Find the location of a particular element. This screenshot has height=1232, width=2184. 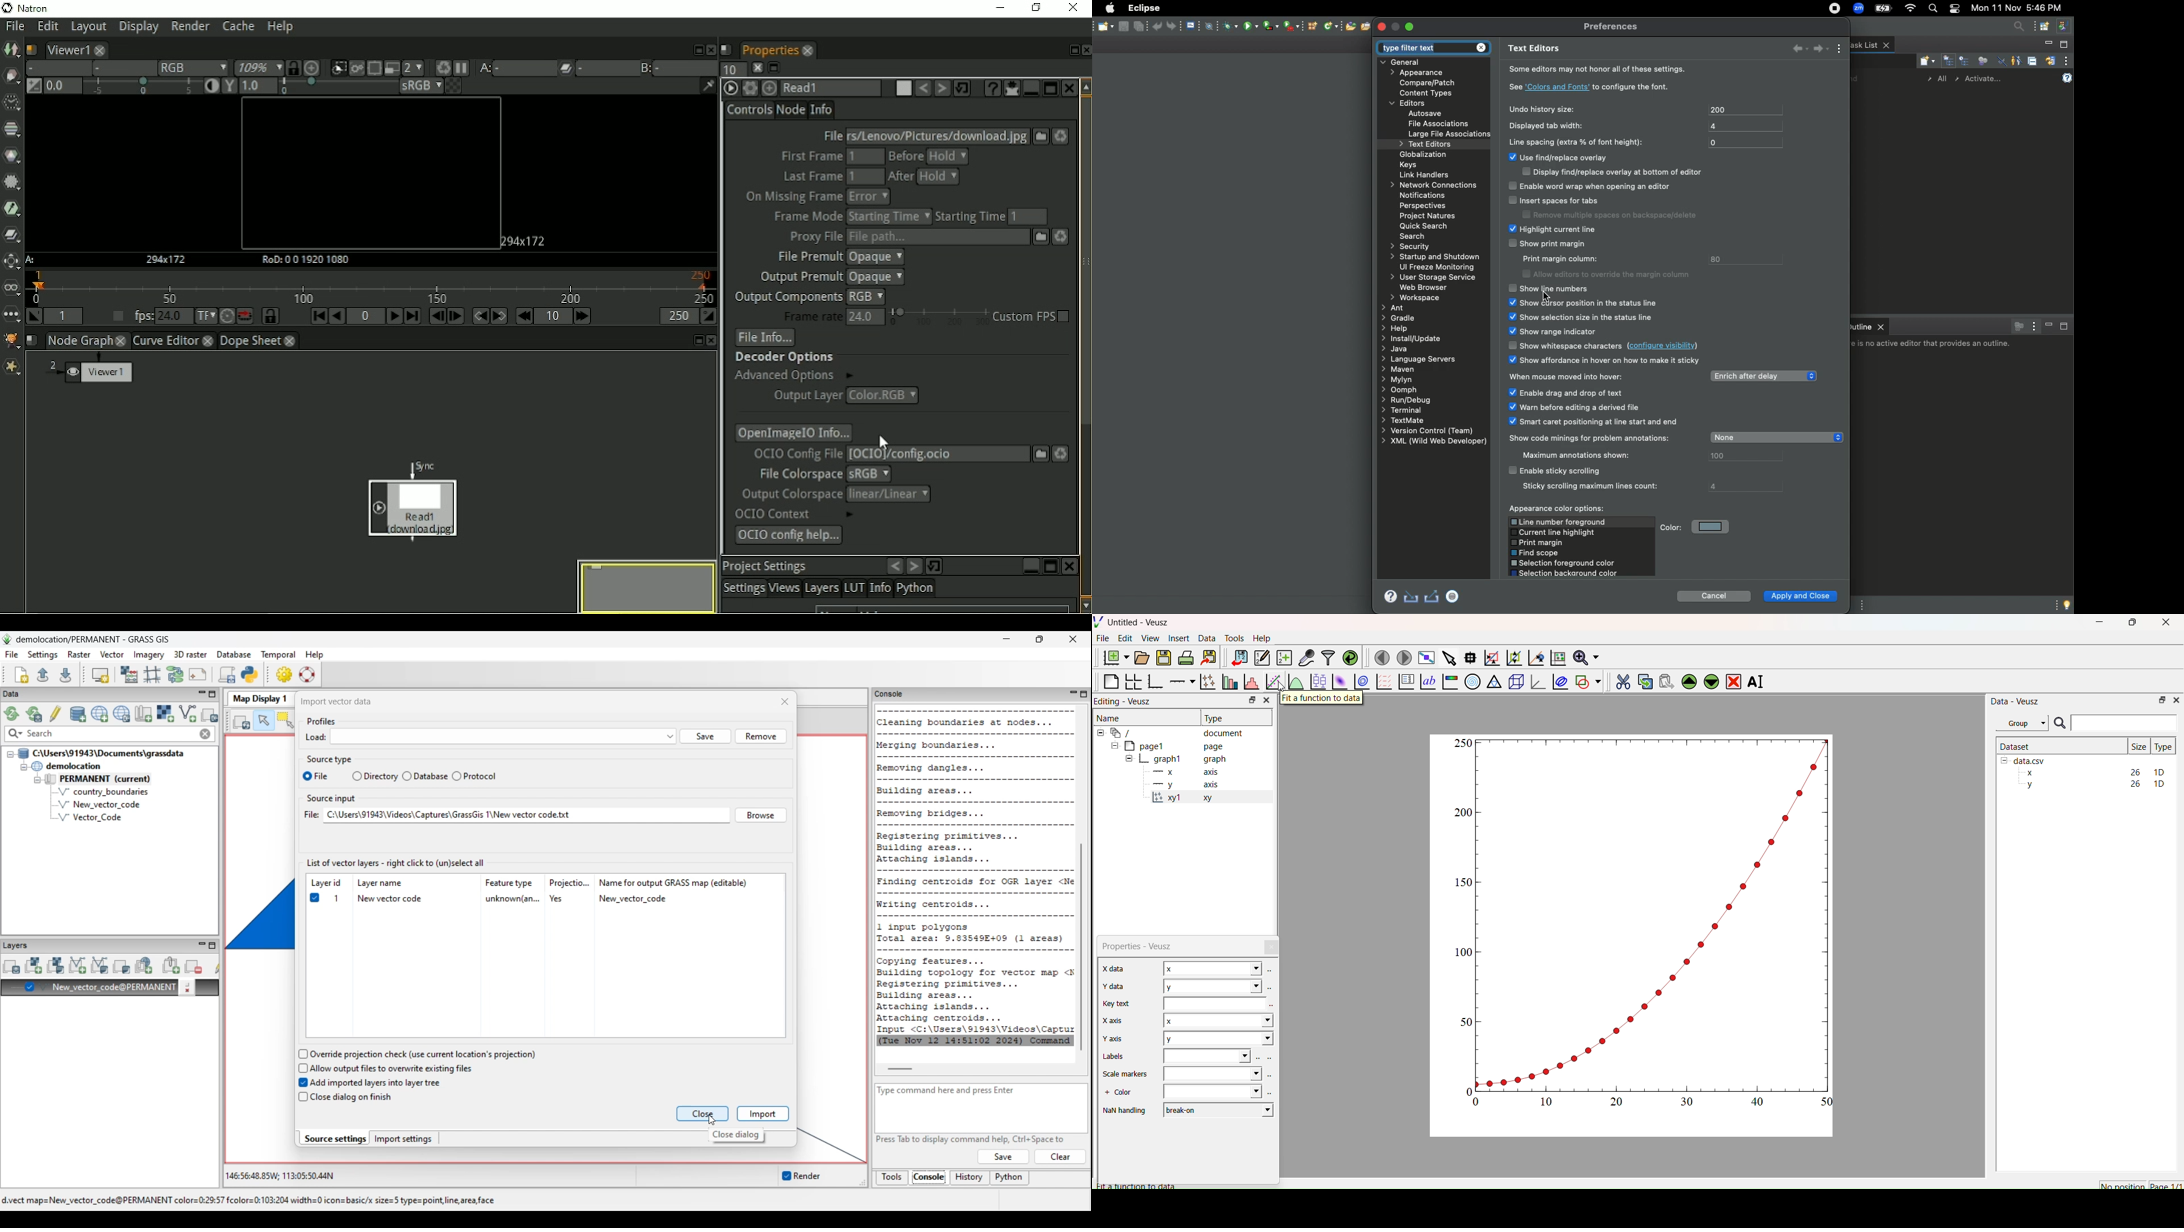

Read data points is located at coordinates (1469, 656).